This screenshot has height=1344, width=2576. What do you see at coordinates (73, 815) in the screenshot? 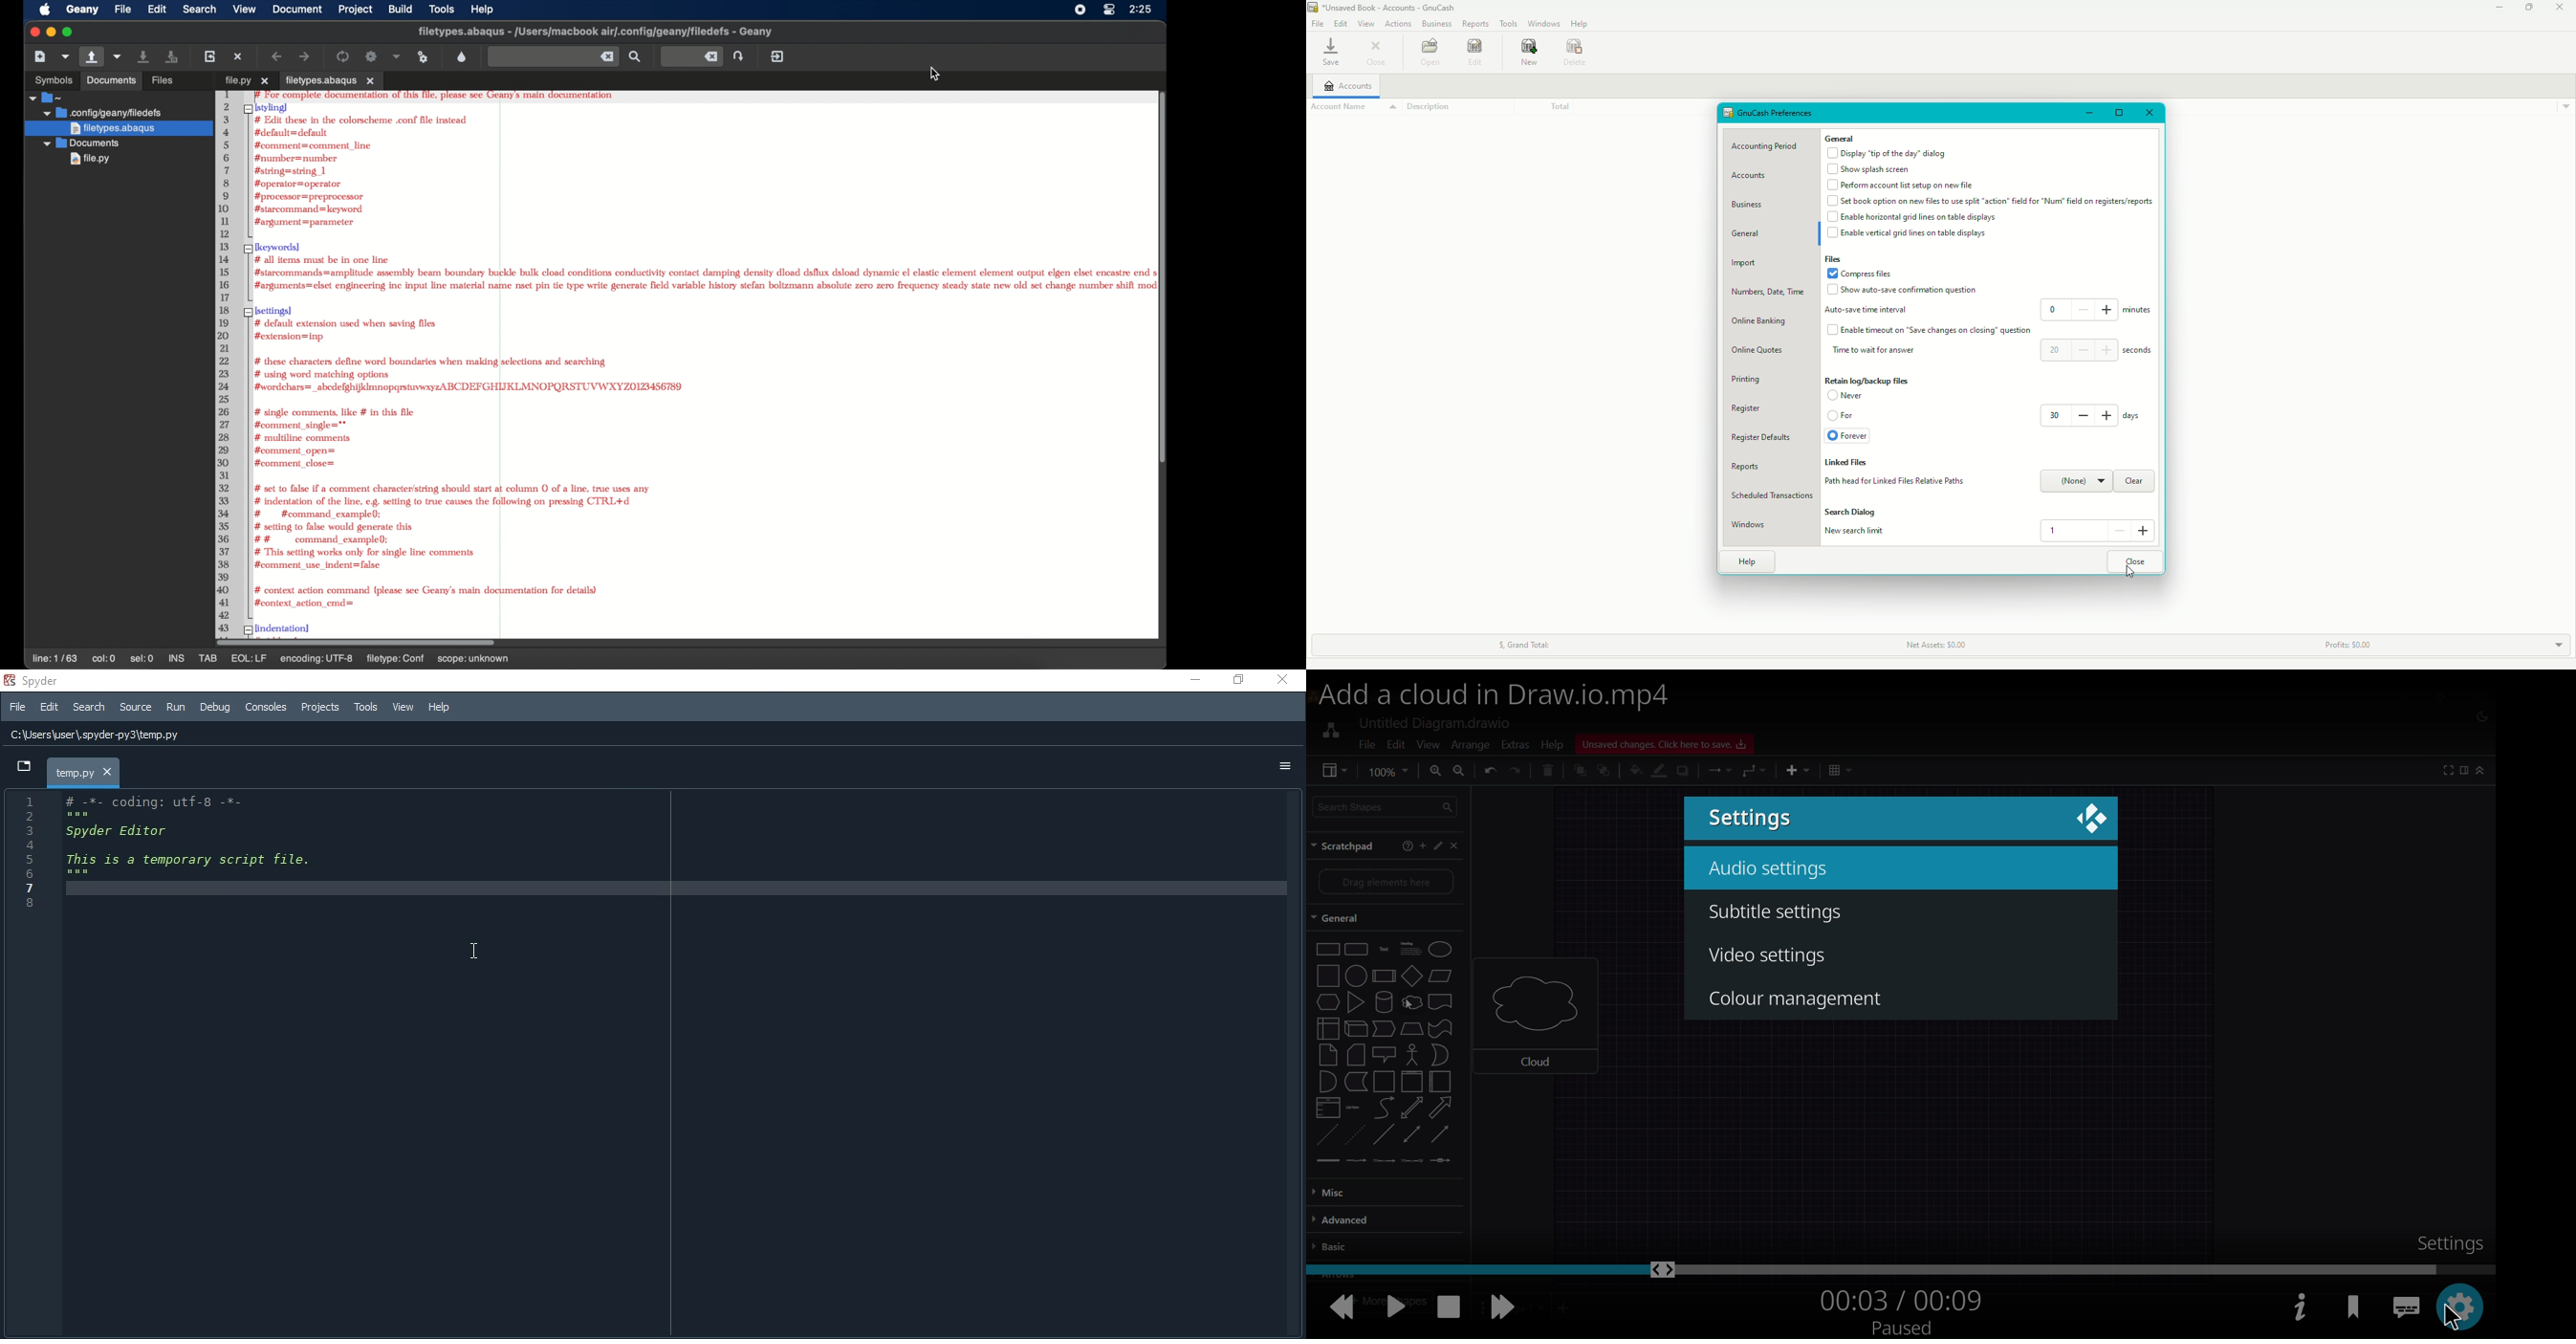
I see `2 ***` at bounding box center [73, 815].